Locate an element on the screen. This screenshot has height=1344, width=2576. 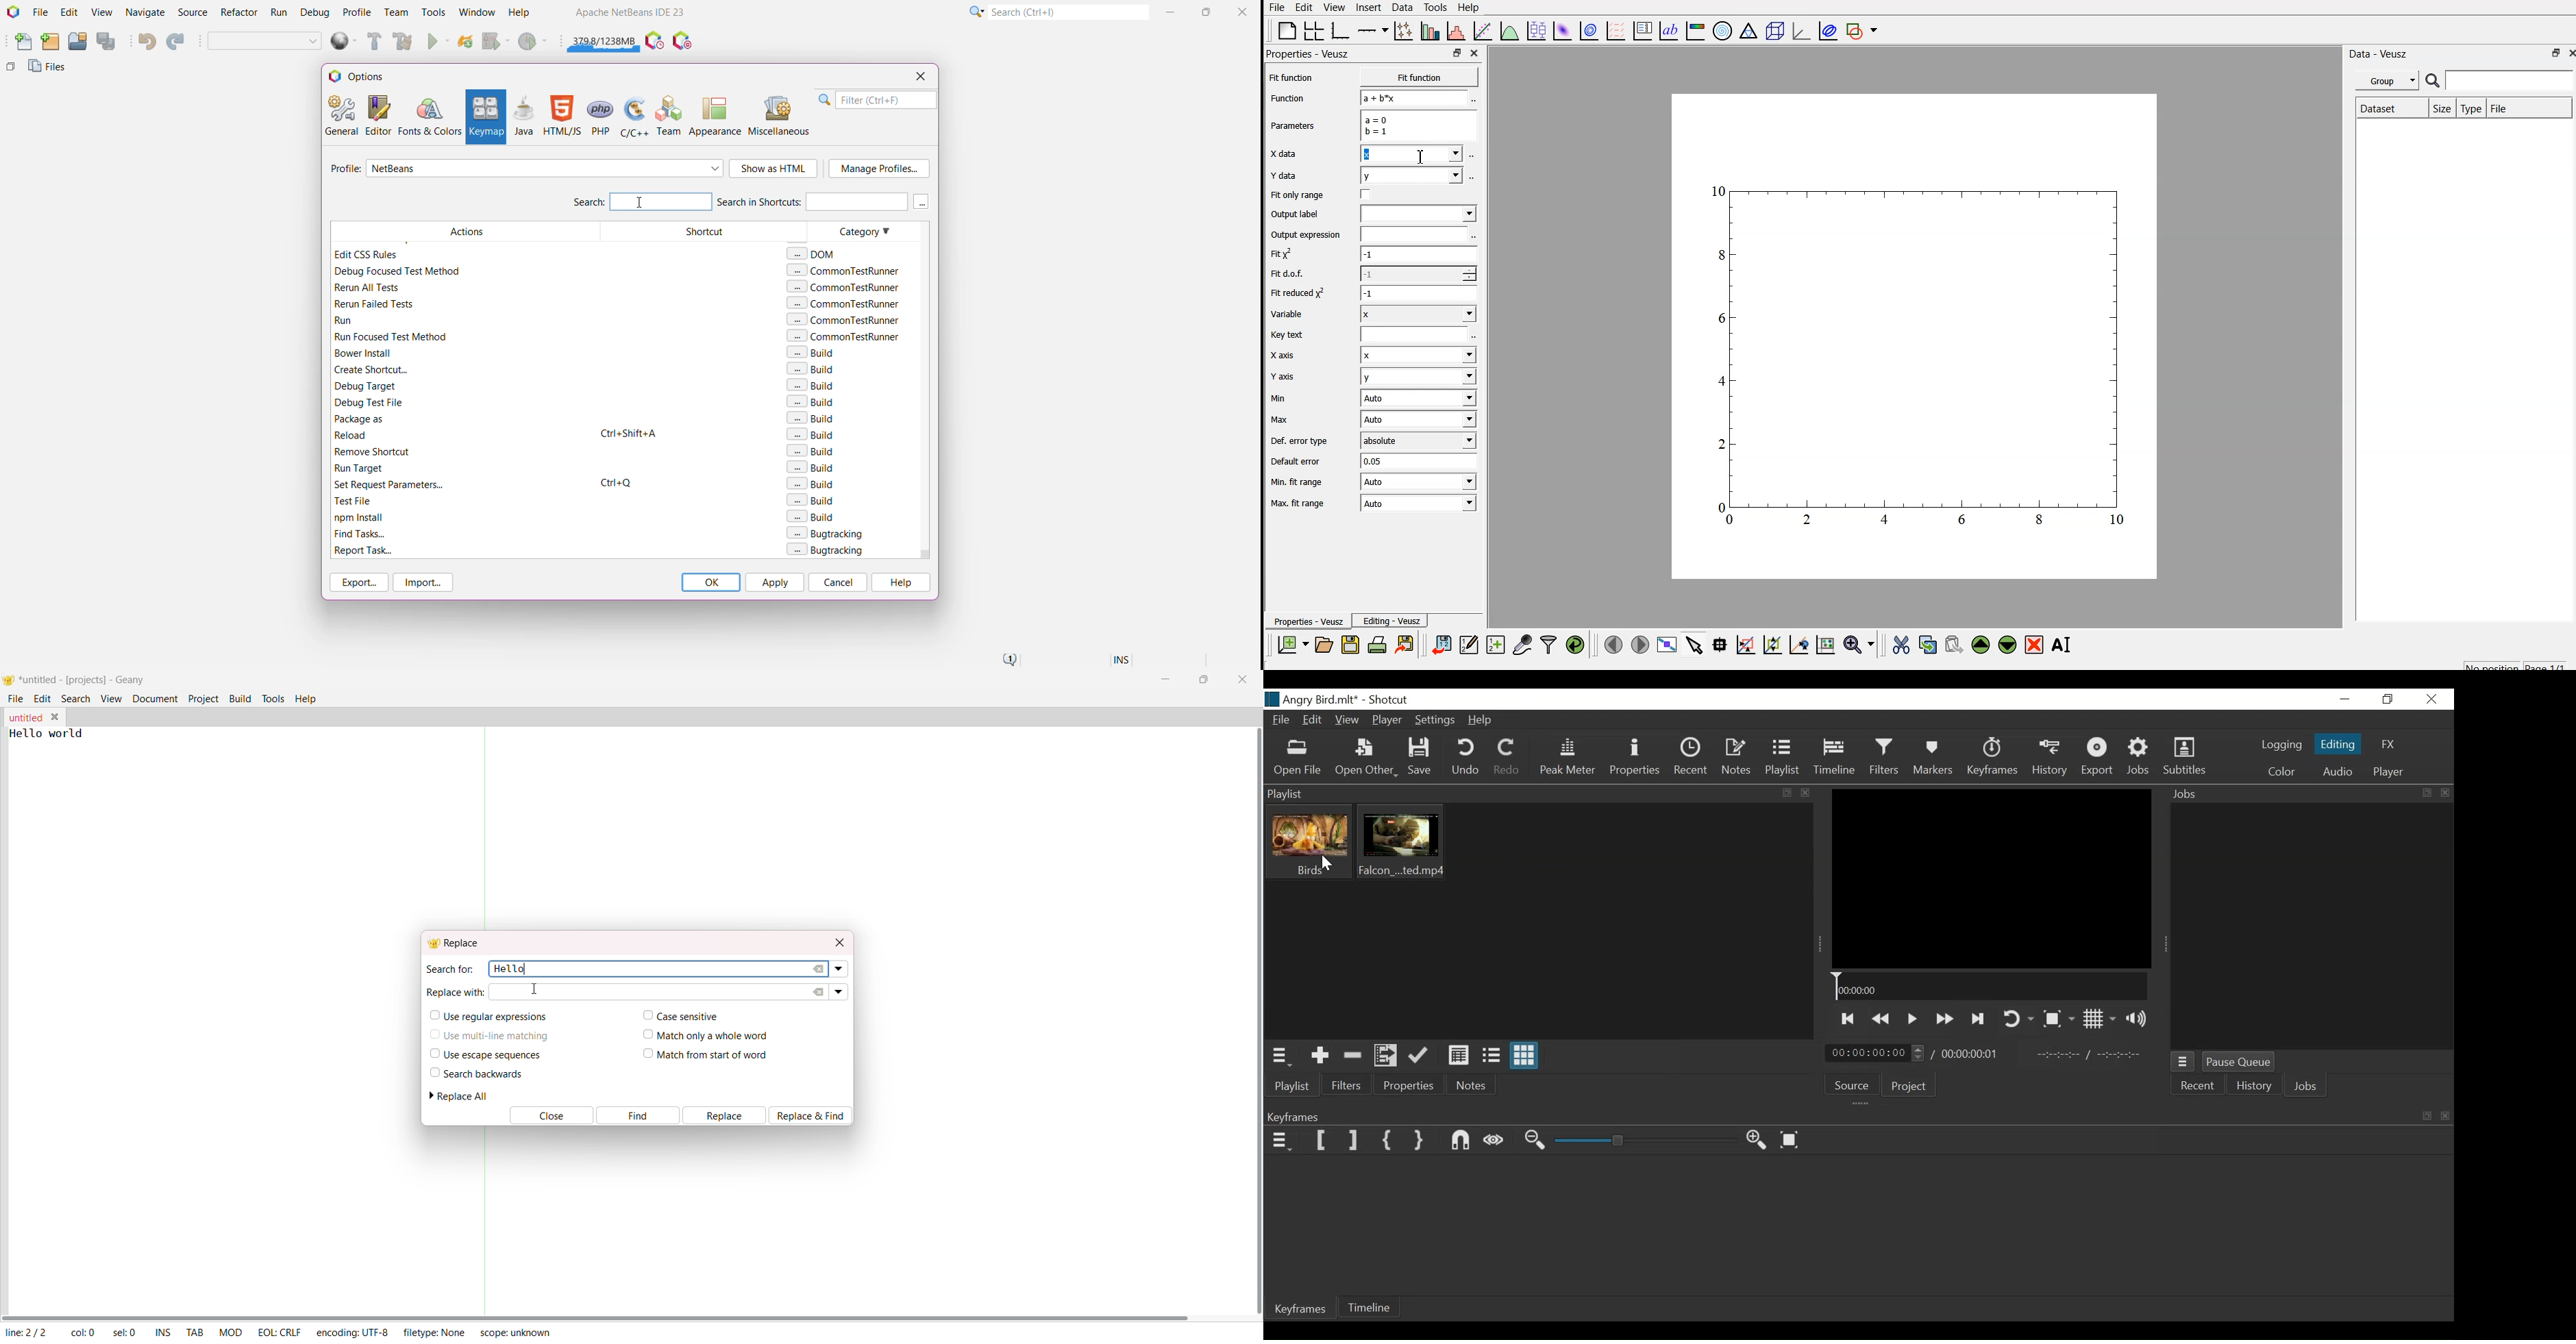
Open Other is located at coordinates (1367, 759).